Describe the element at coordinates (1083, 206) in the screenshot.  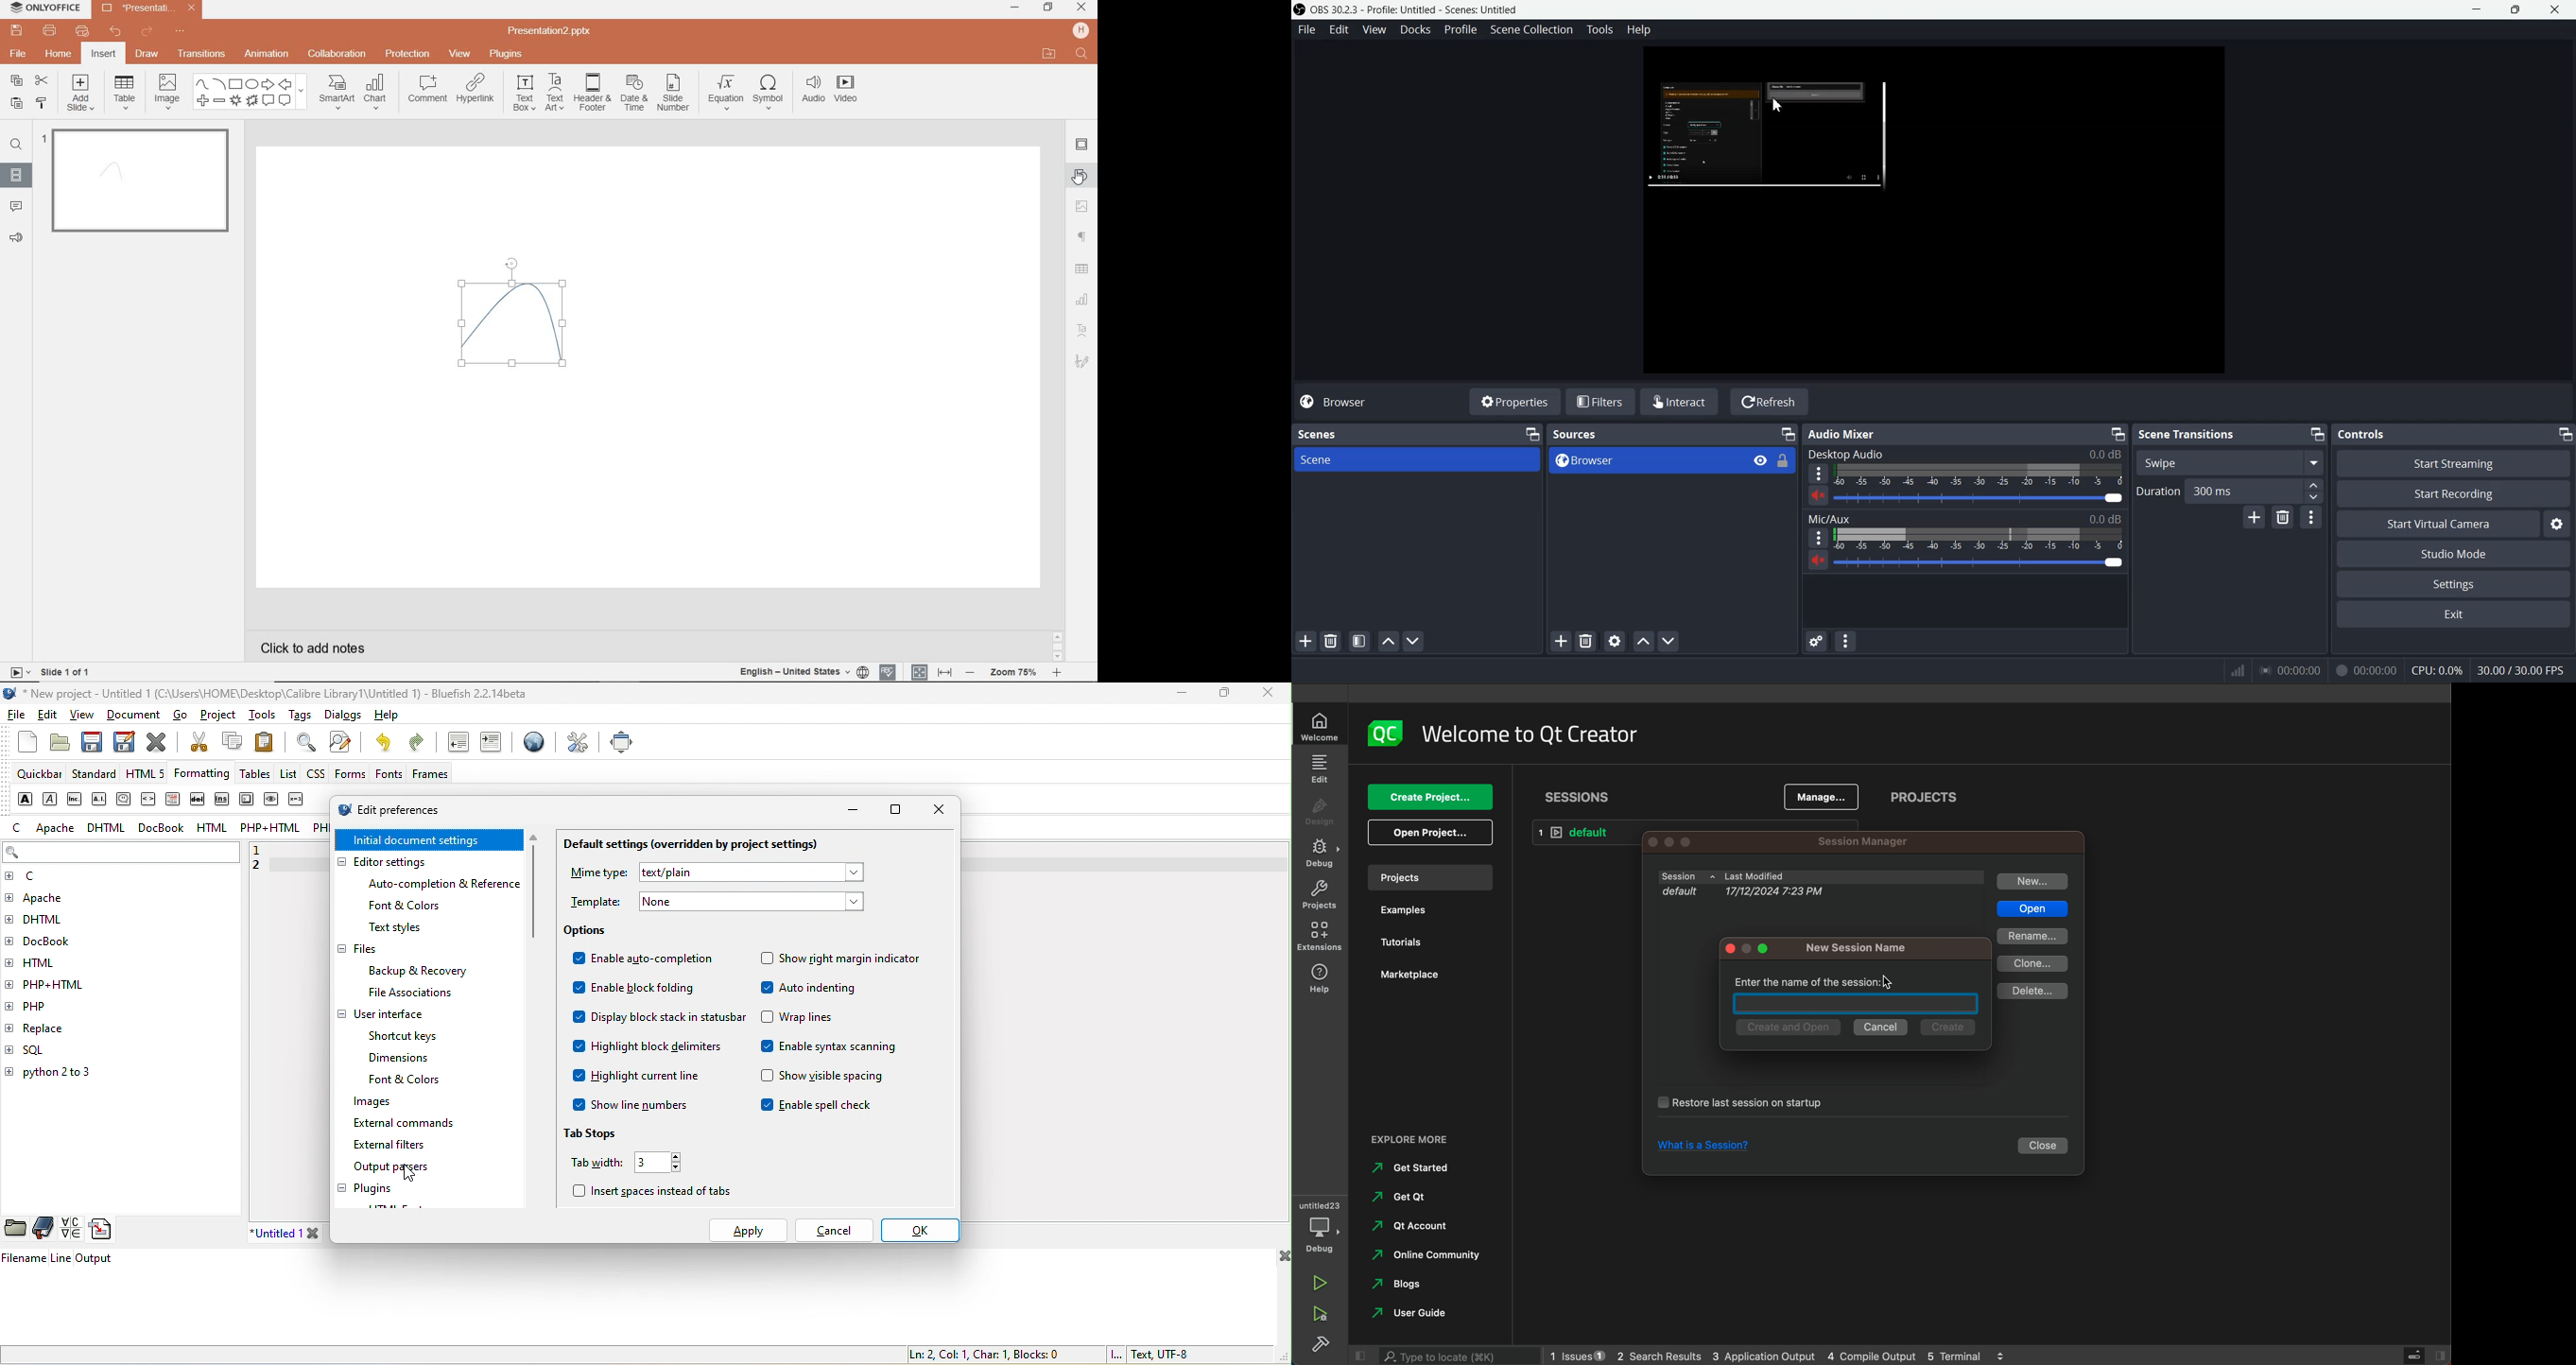
I see `image settings` at that location.